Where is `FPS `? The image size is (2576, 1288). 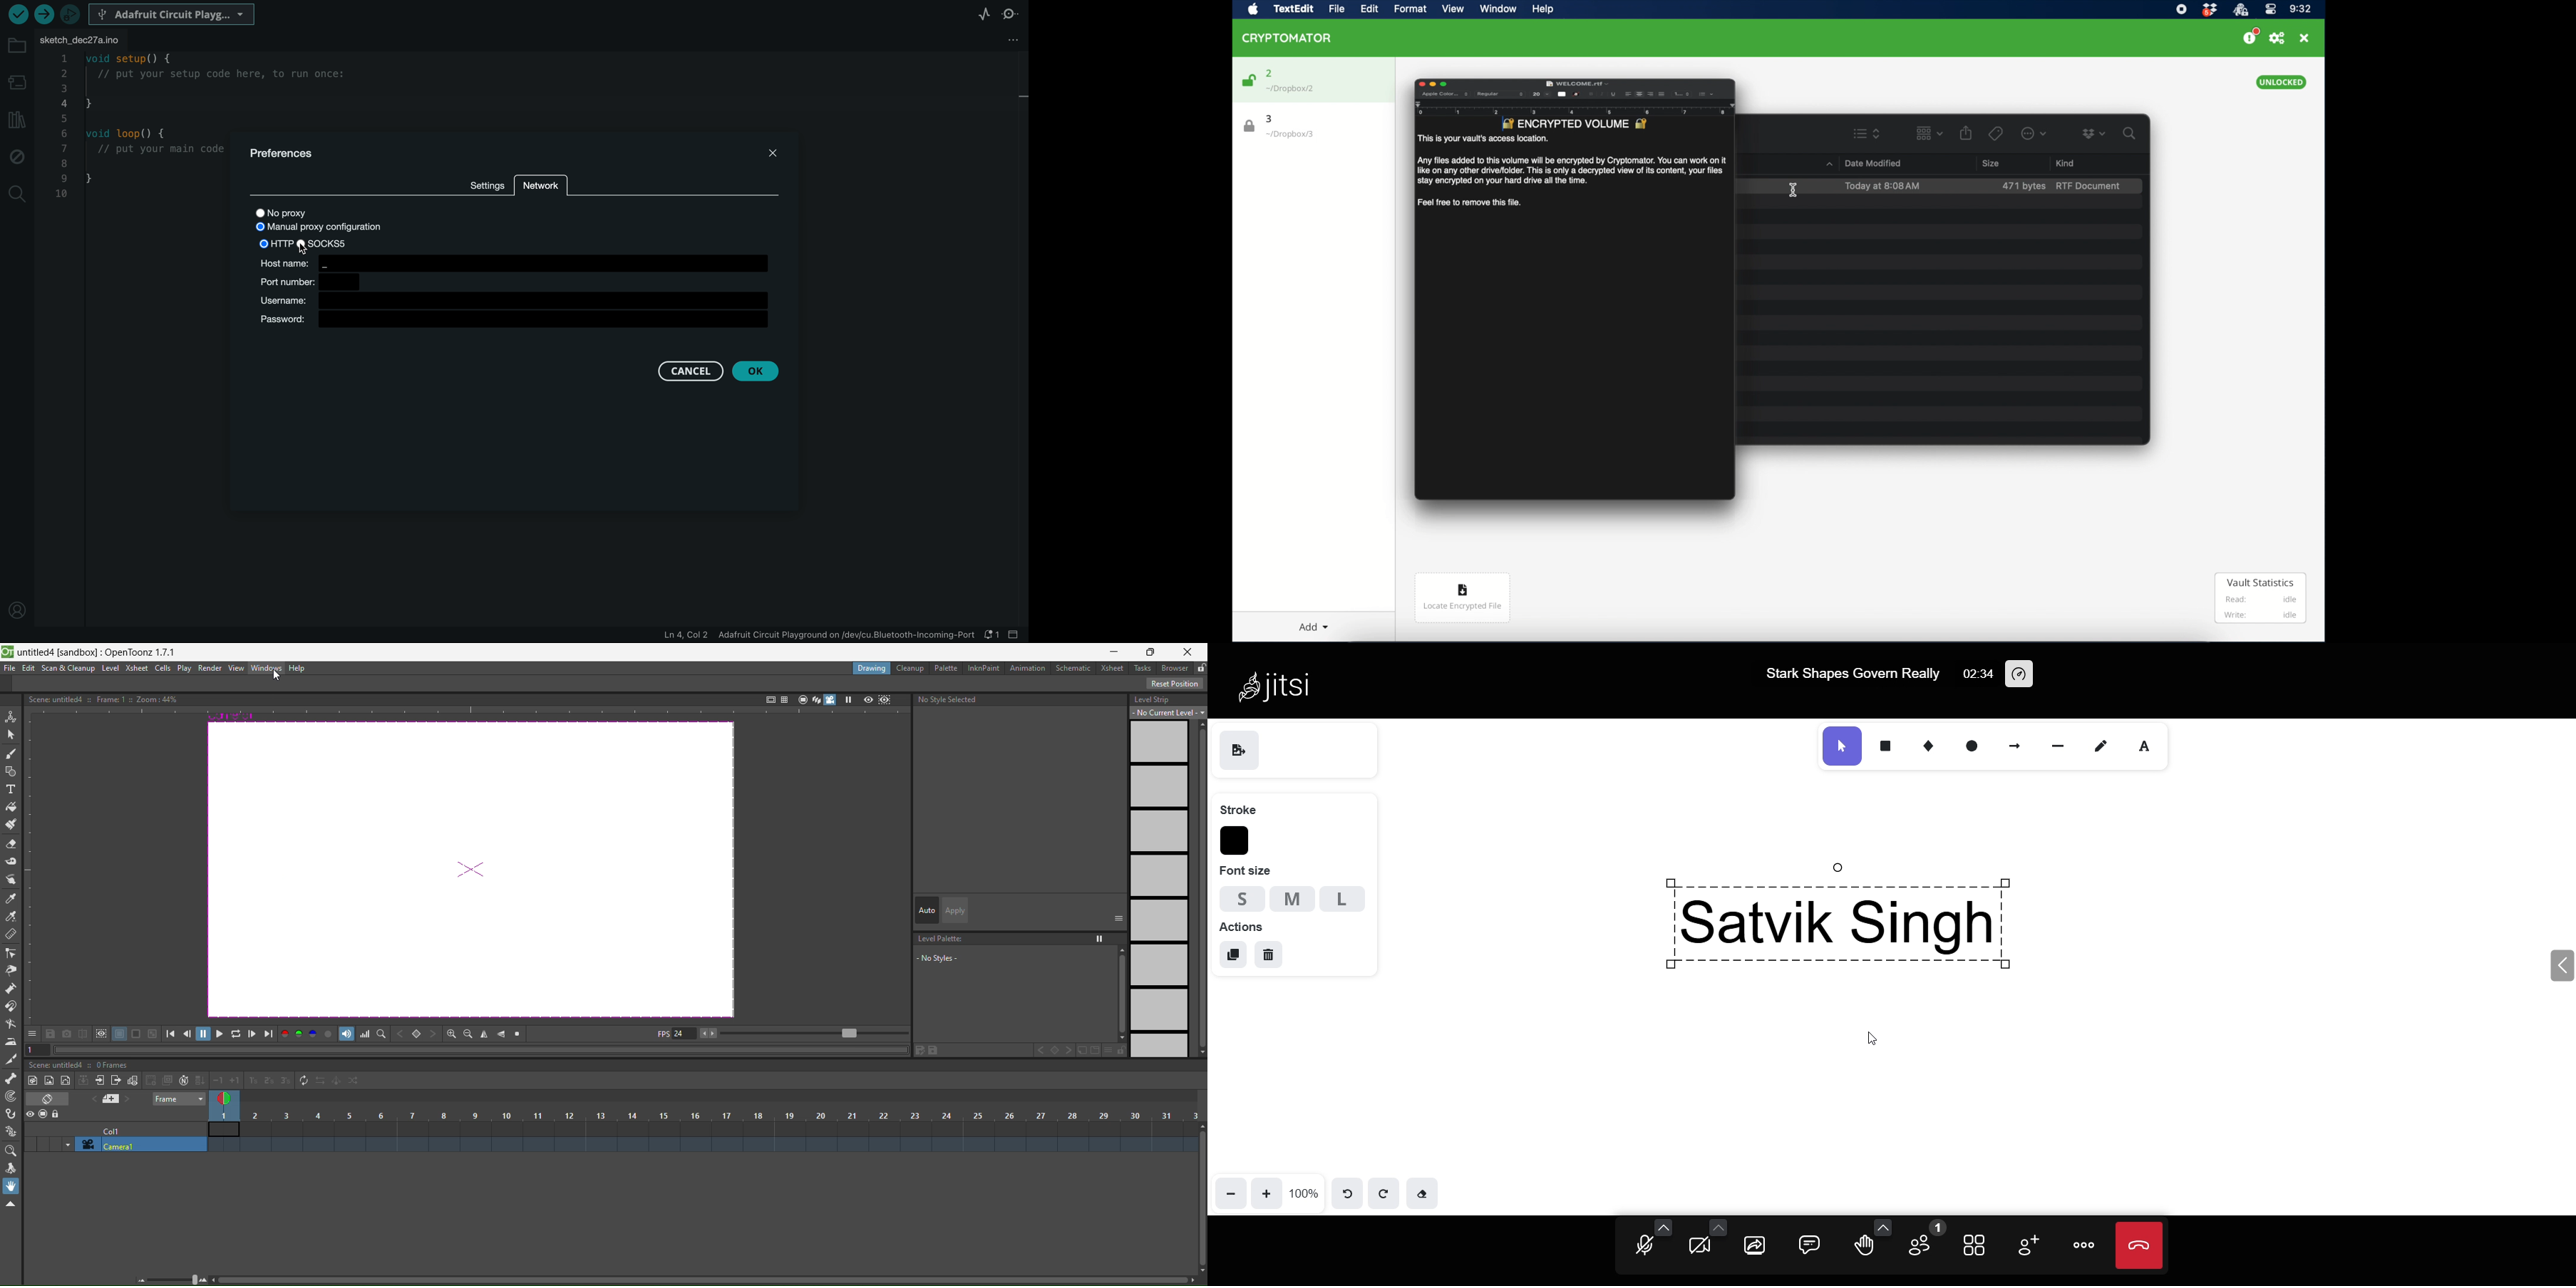 FPS  is located at coordinates (781, 1034).